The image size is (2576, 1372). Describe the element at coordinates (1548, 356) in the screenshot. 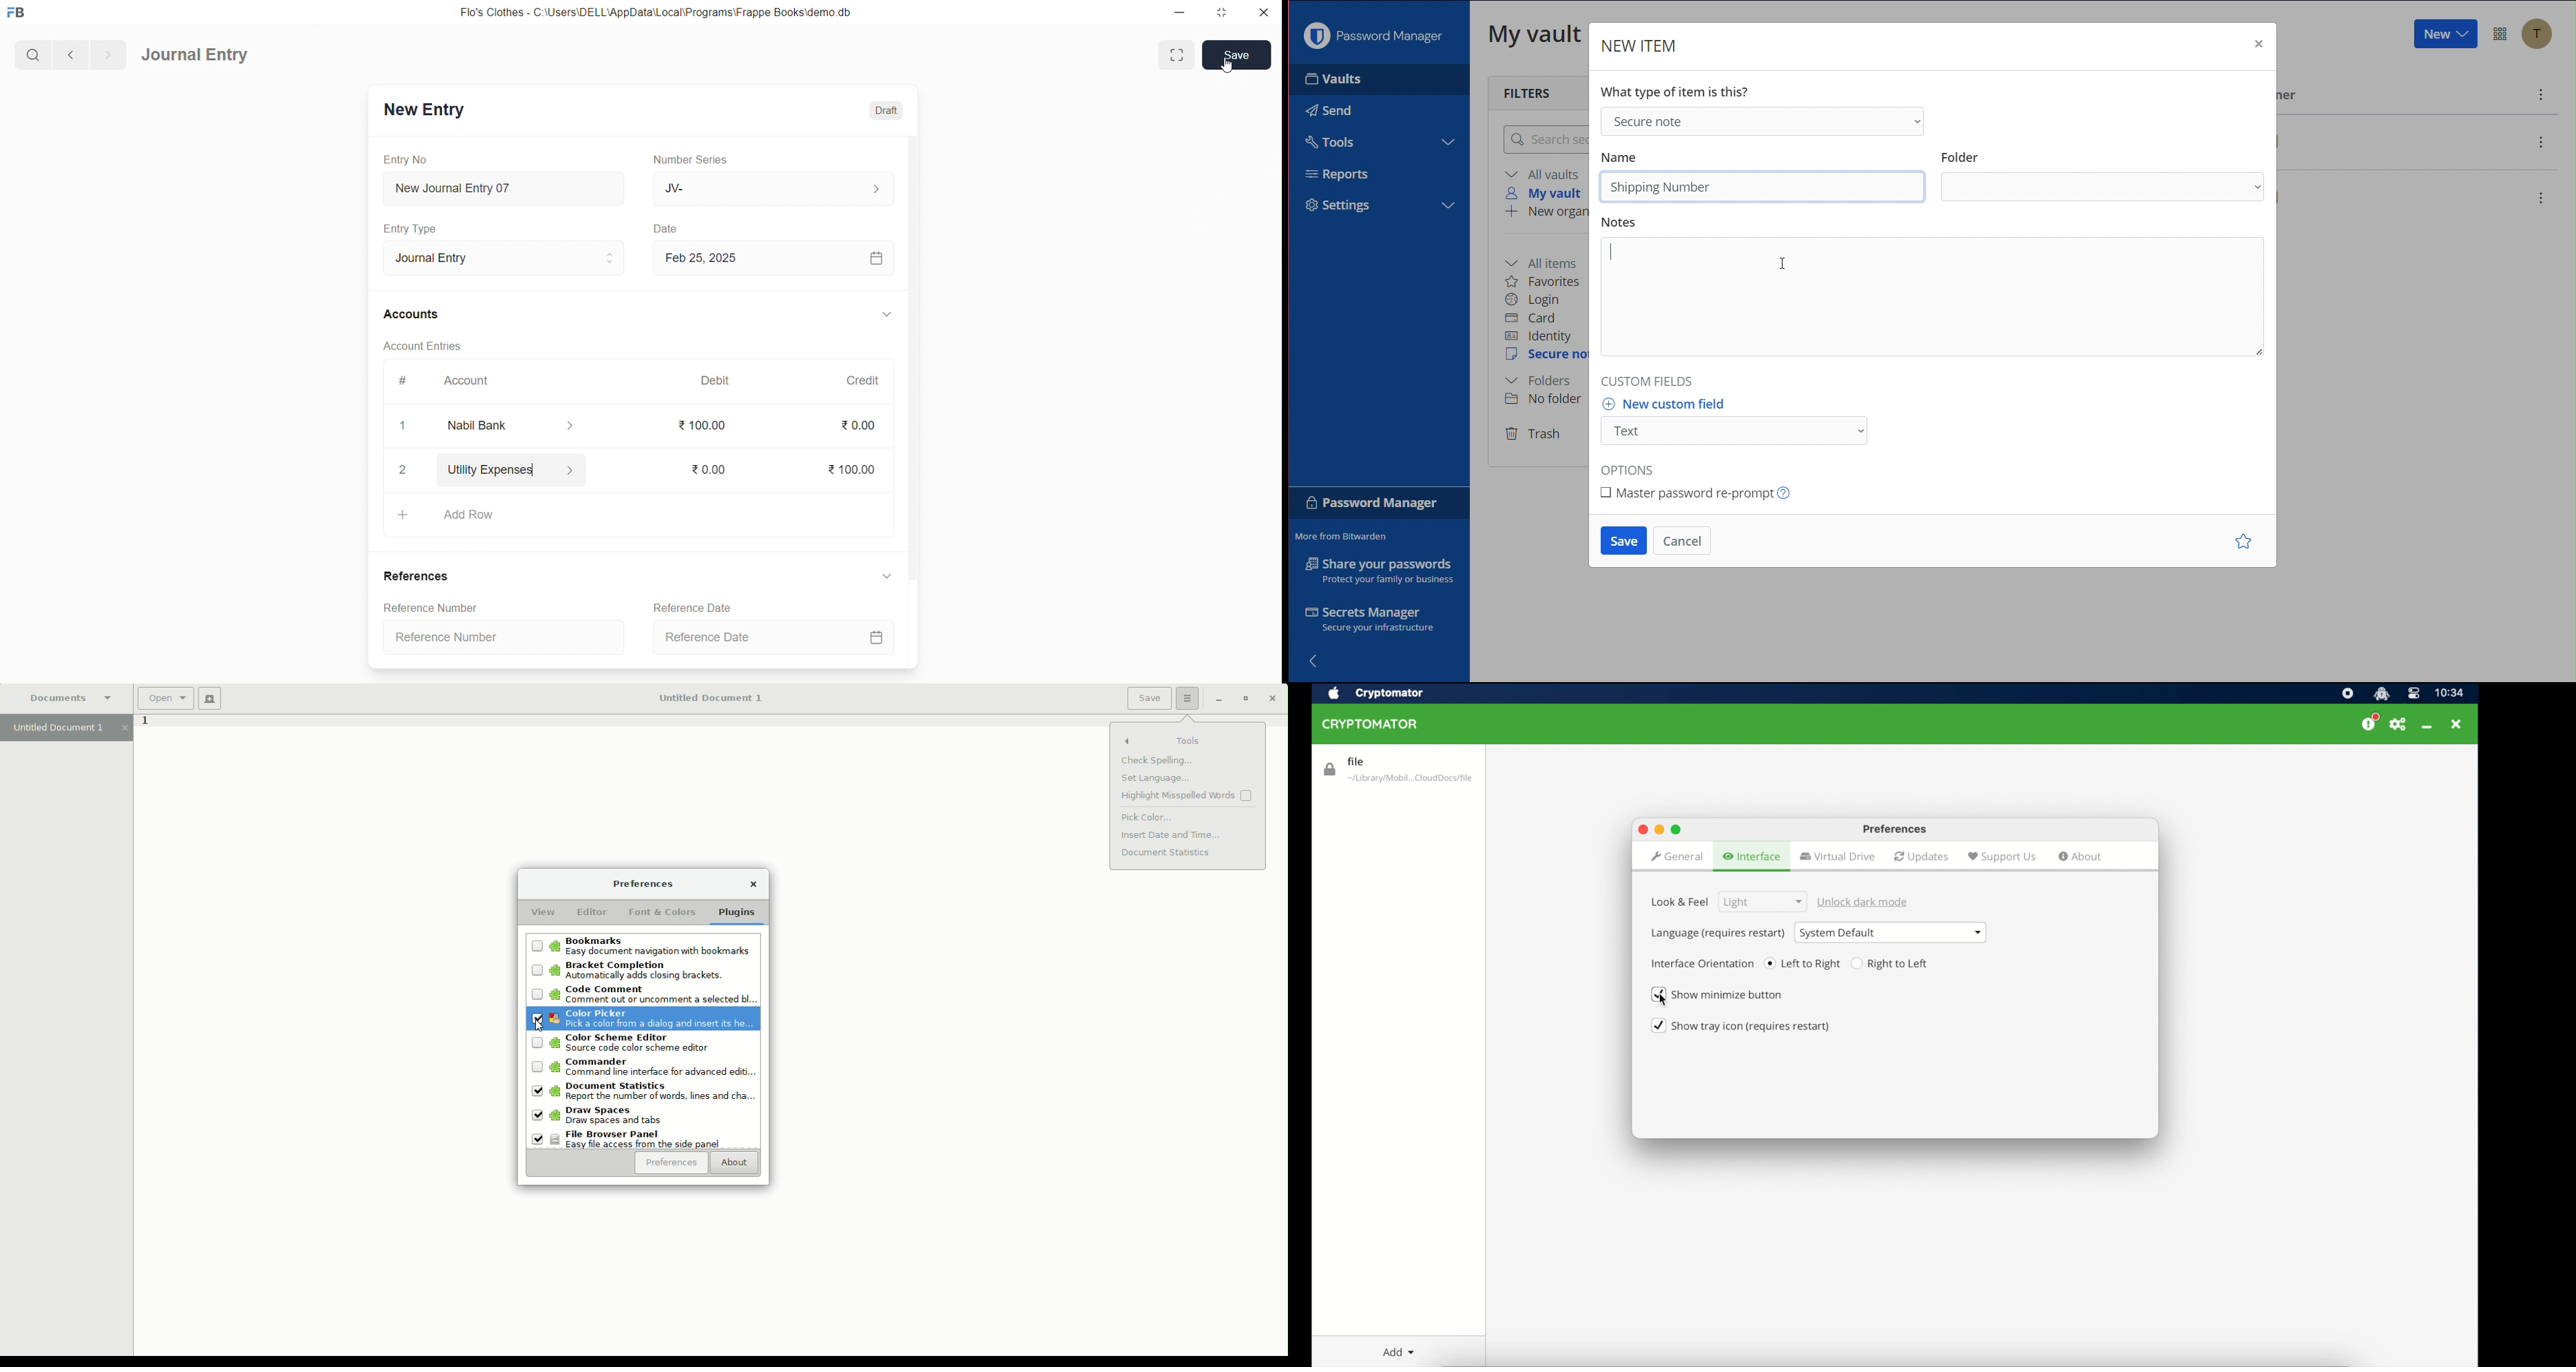

I see `Secure note` at that location.